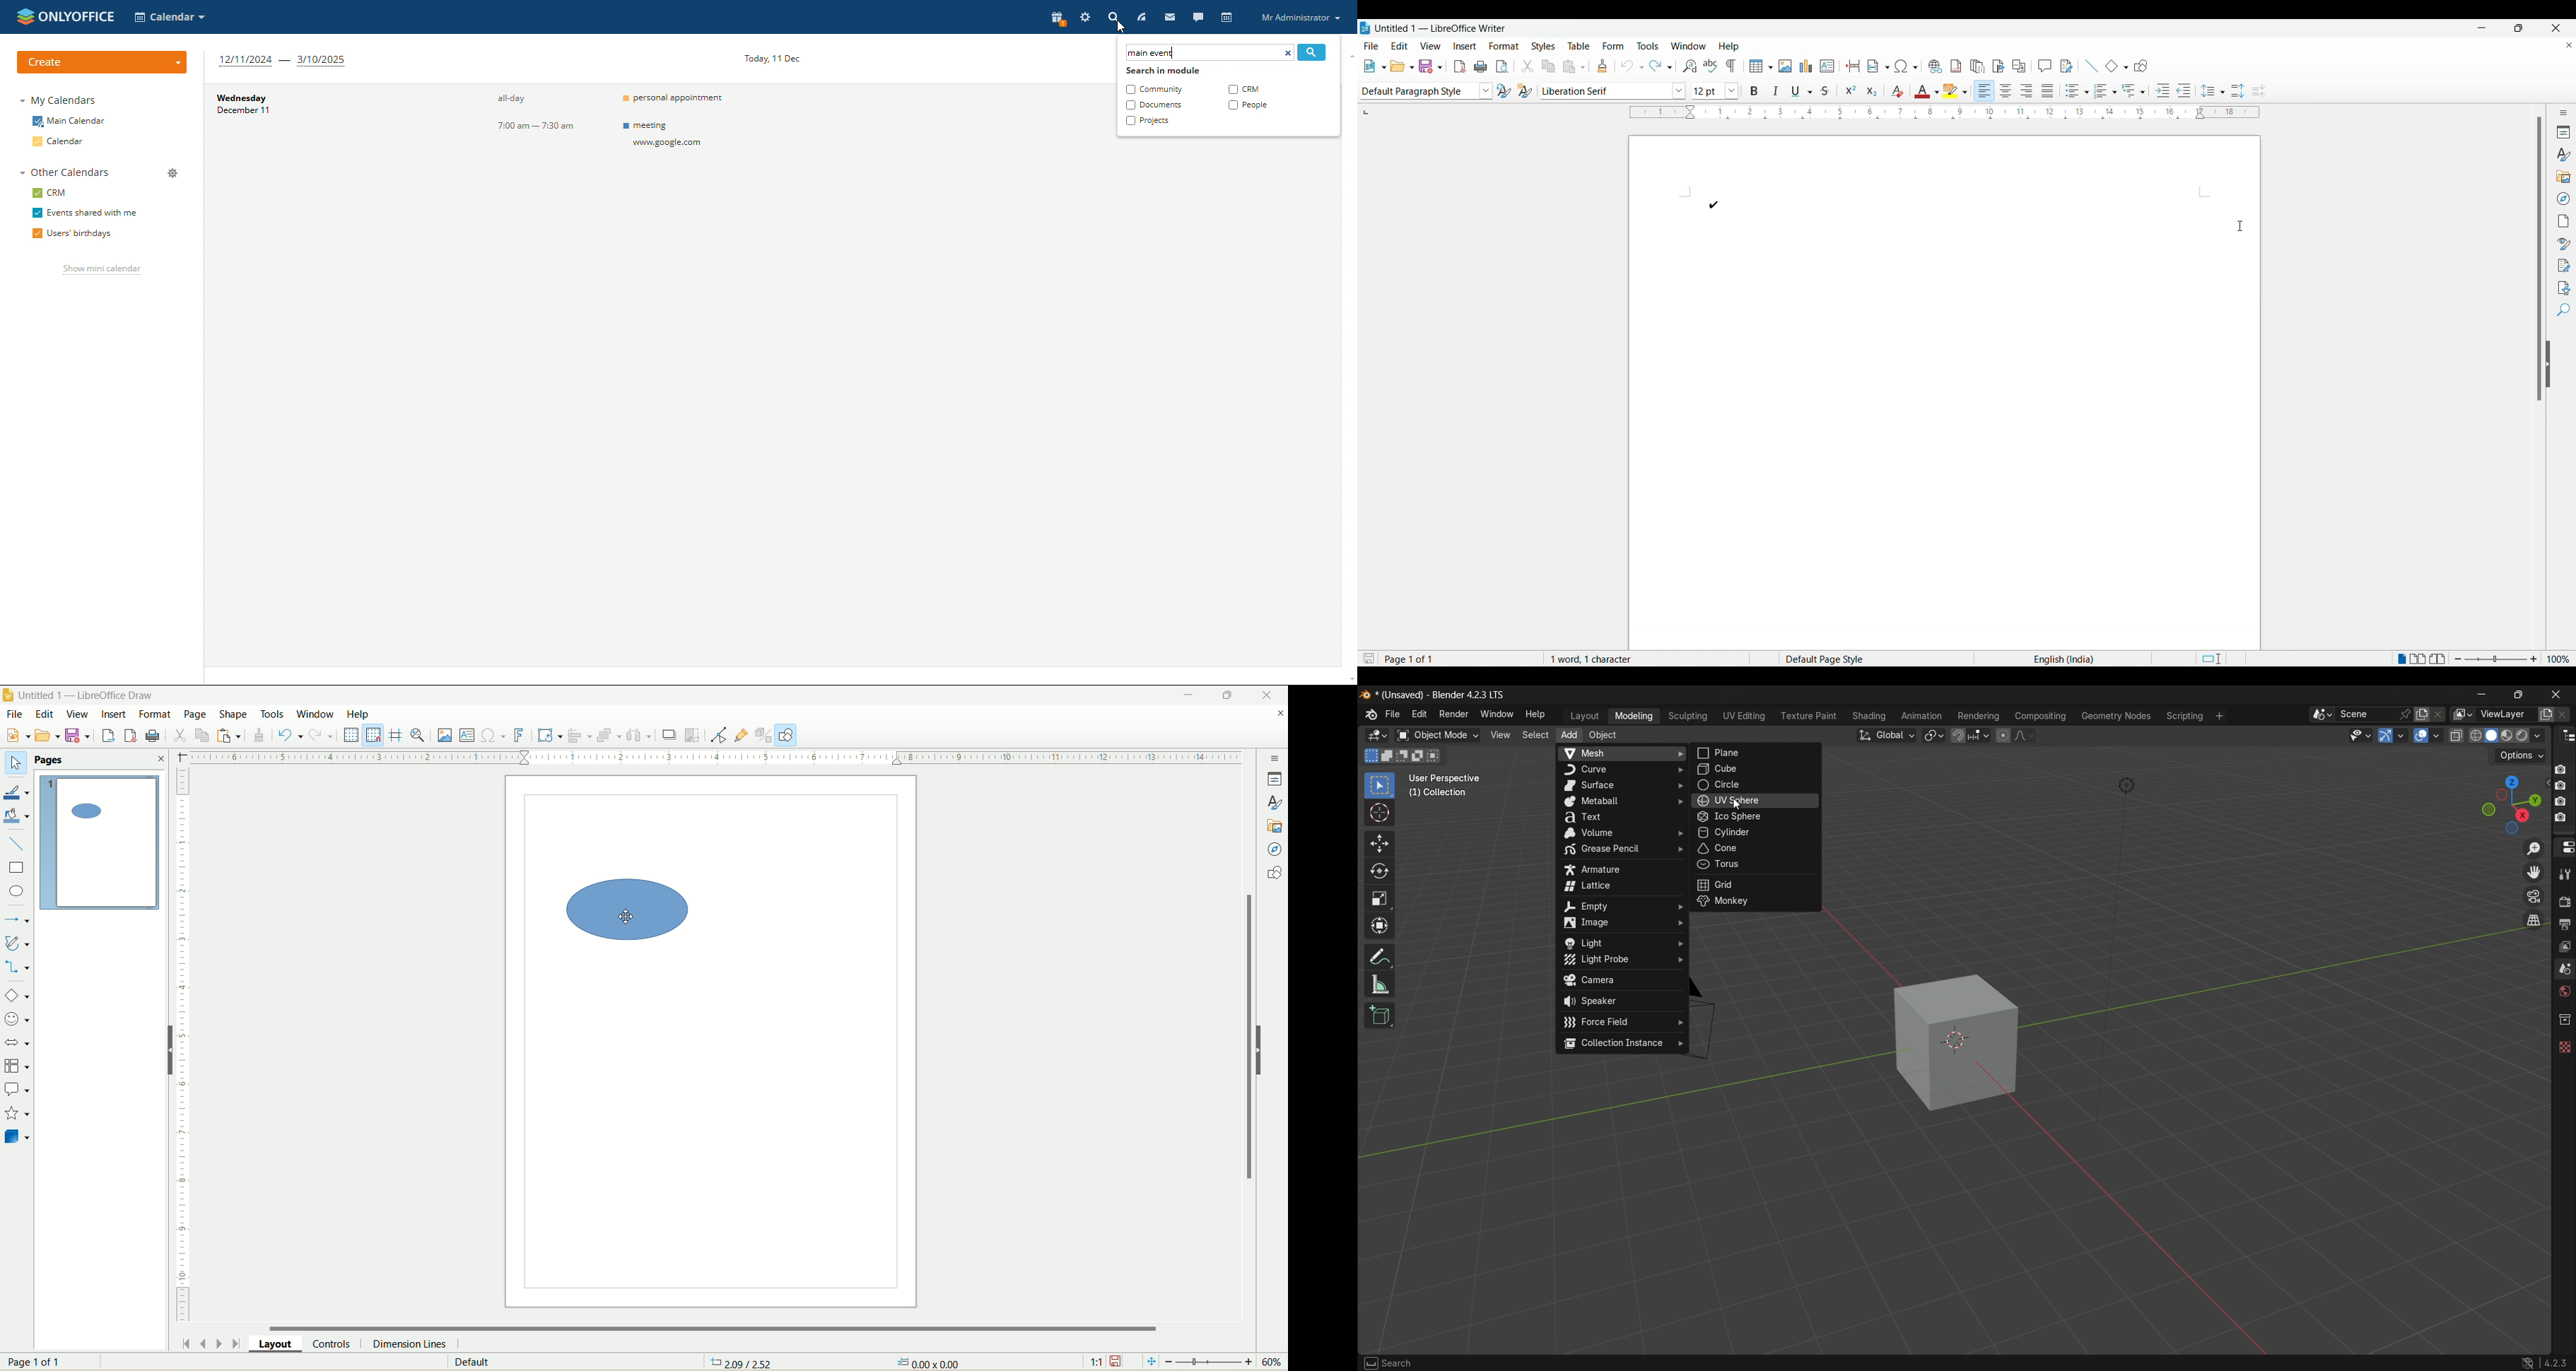 The image size is (2576, 1372). I want to click on undo, so click(1632, 66).